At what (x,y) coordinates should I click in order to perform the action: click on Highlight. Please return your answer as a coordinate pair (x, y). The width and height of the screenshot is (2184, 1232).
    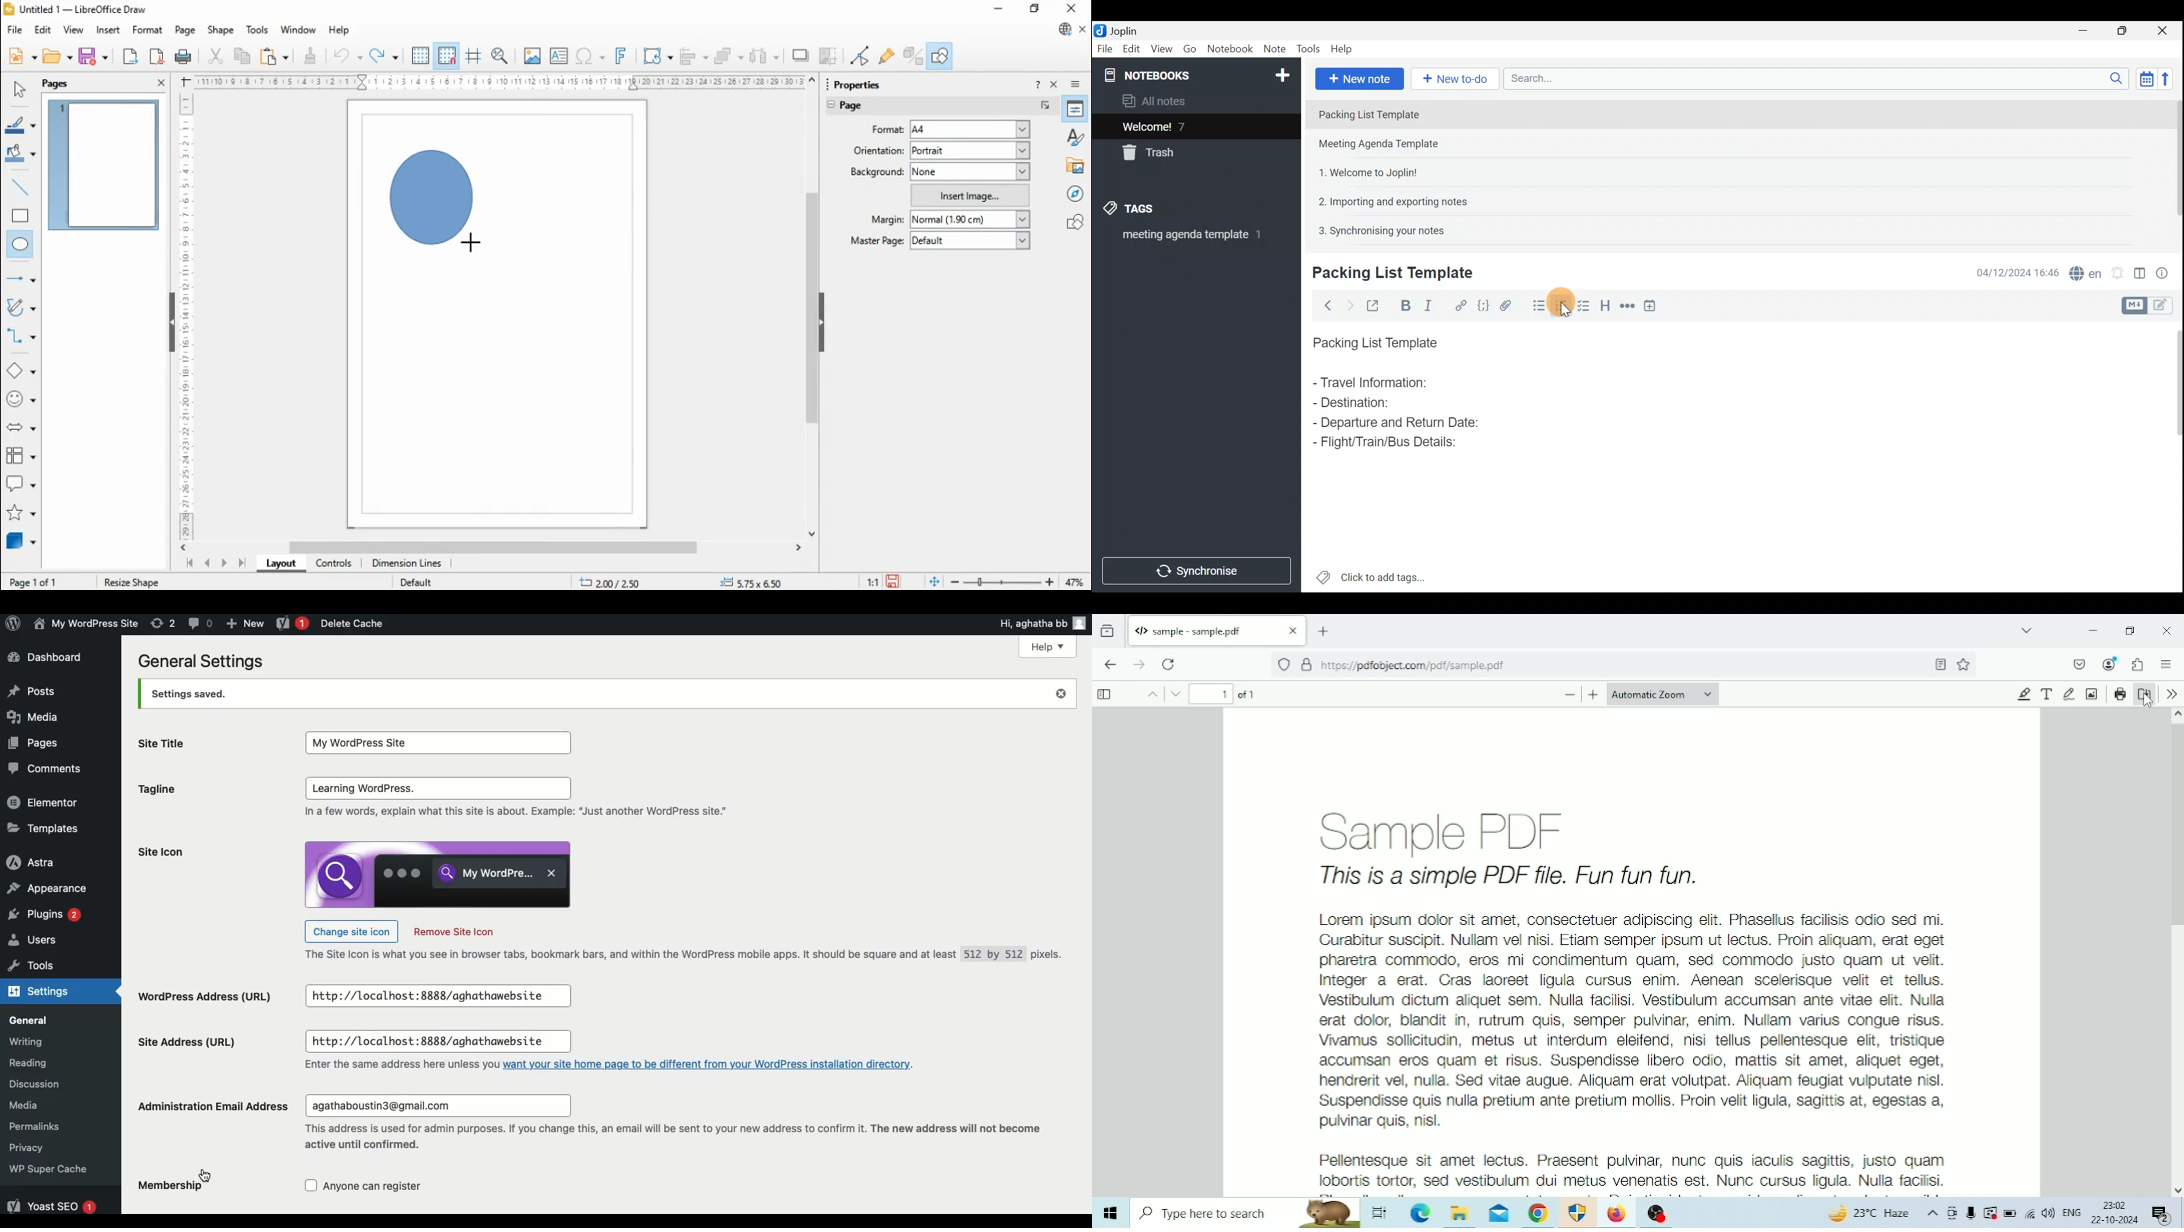
    Looking at the image, I should click on (2025, 694).